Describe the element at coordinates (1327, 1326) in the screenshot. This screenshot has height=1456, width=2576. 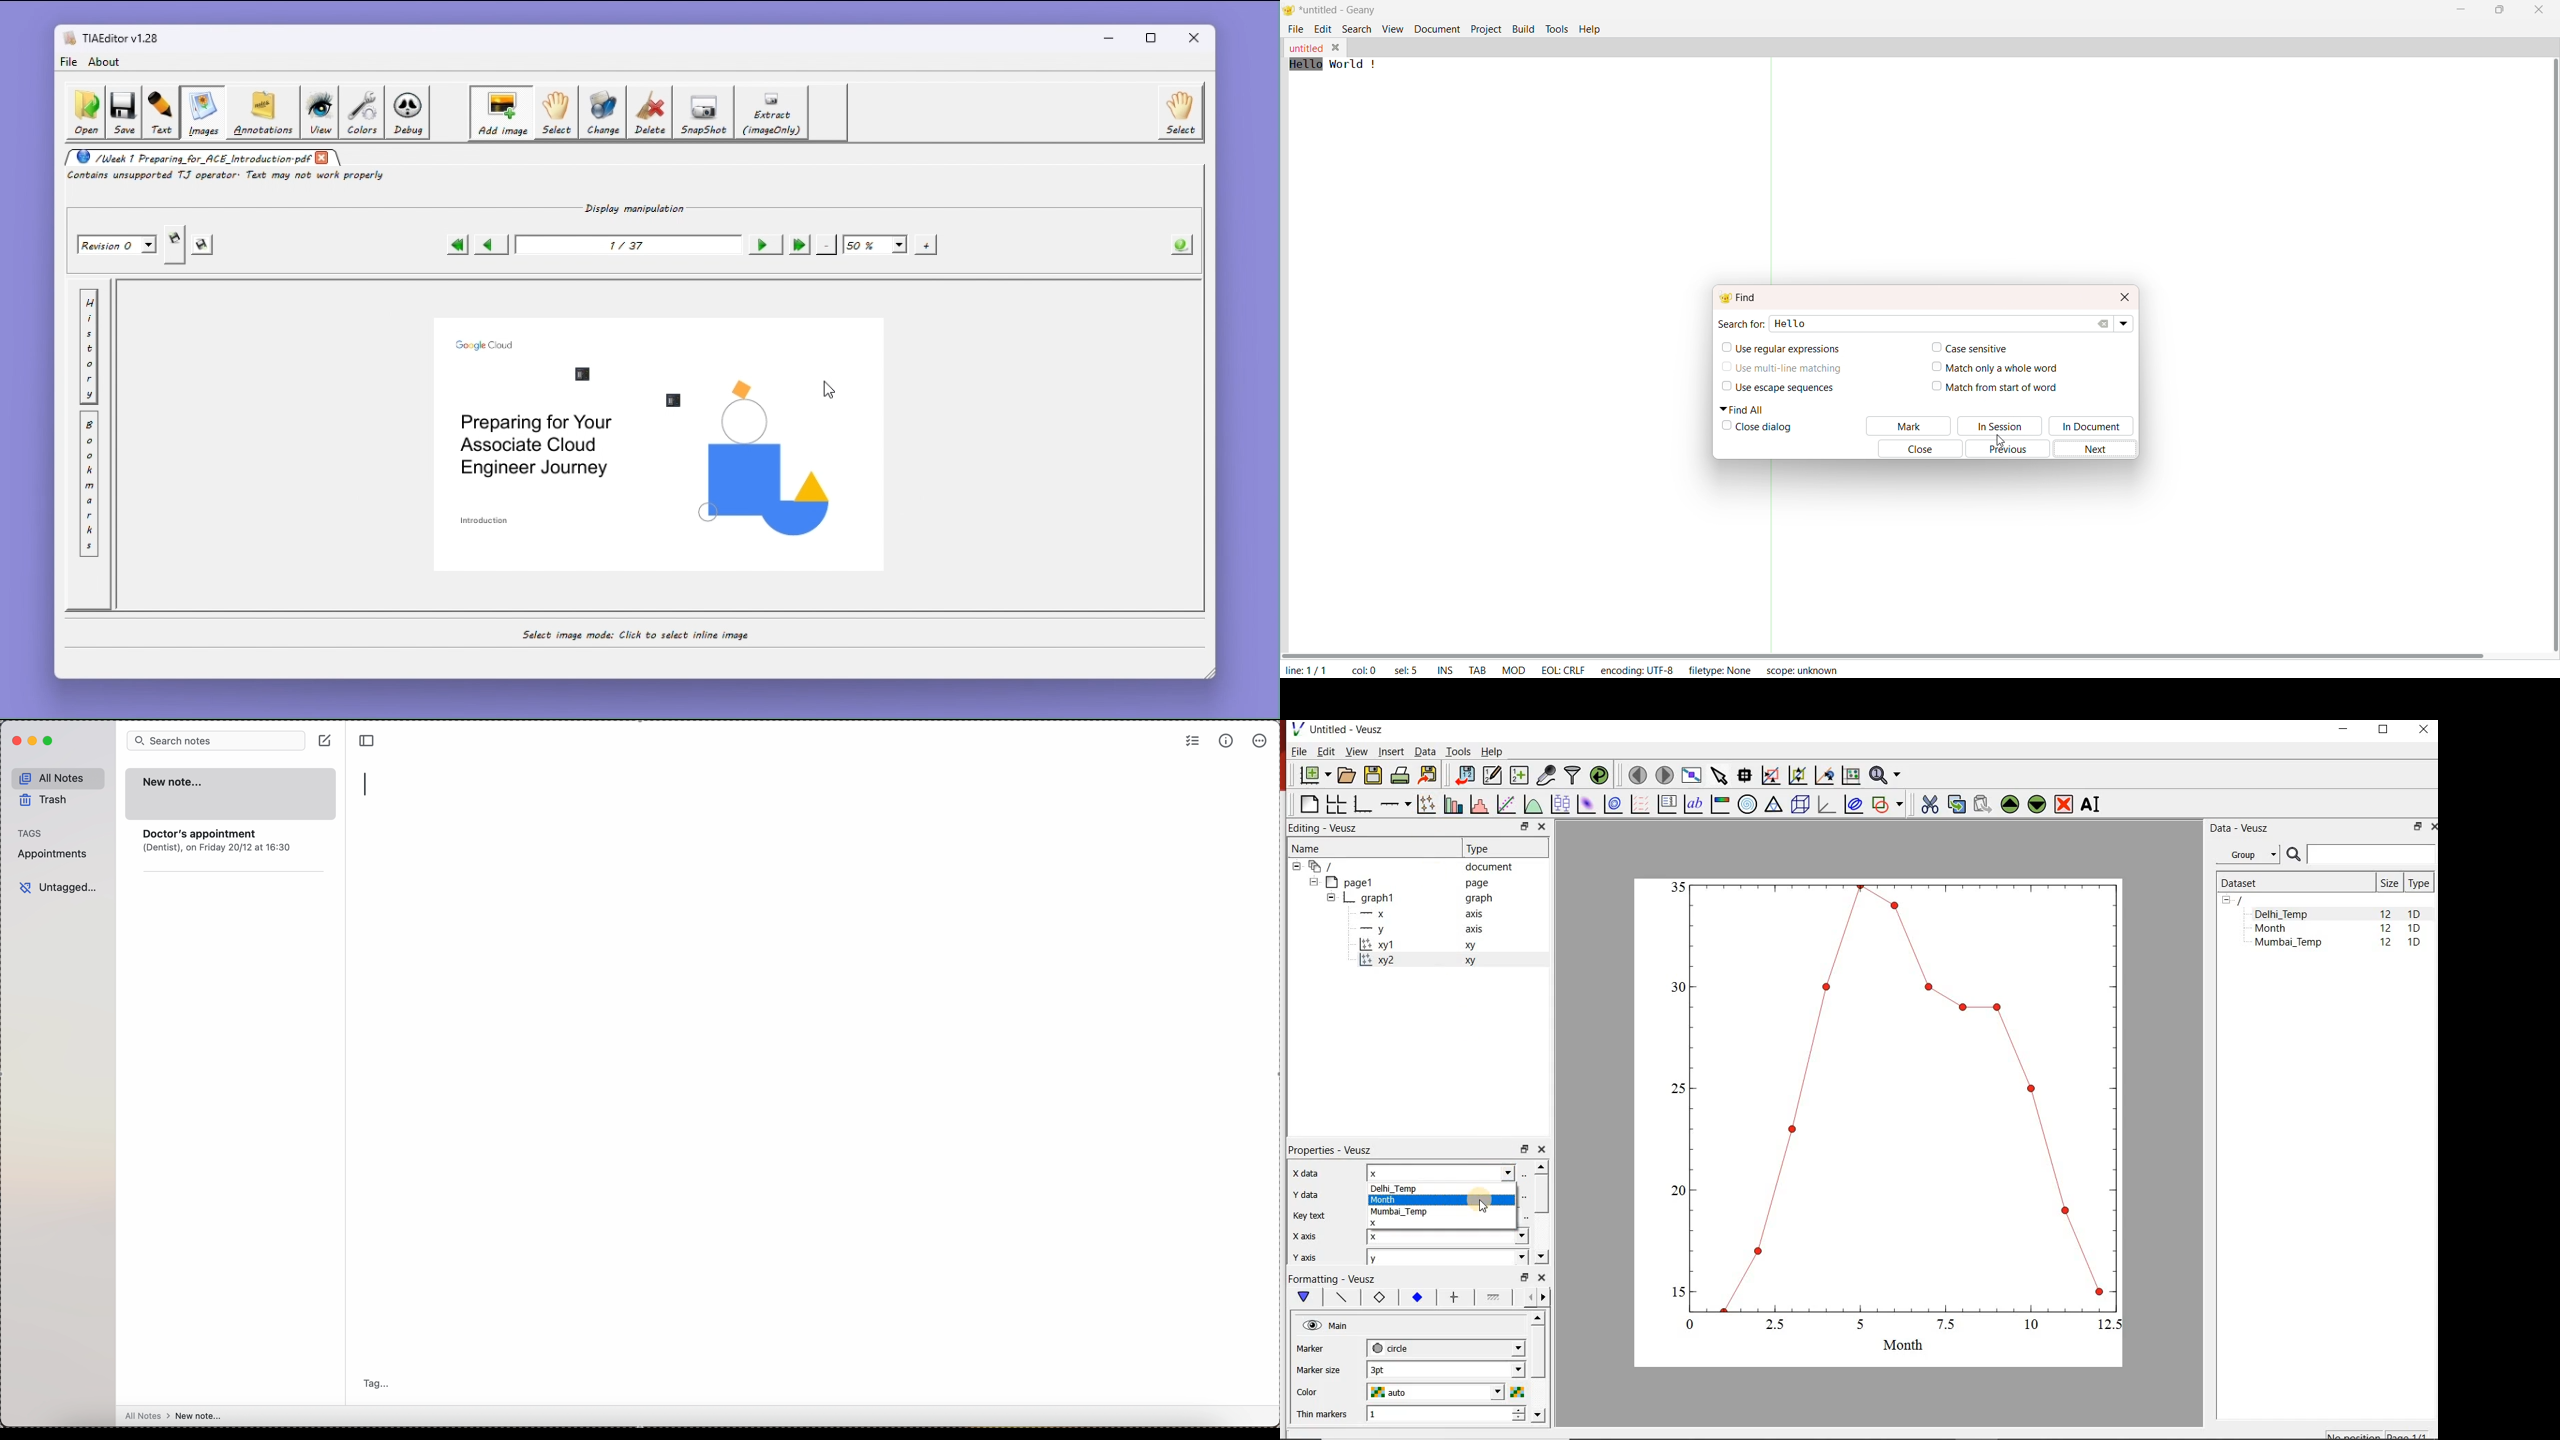
I see `Main` at that location.